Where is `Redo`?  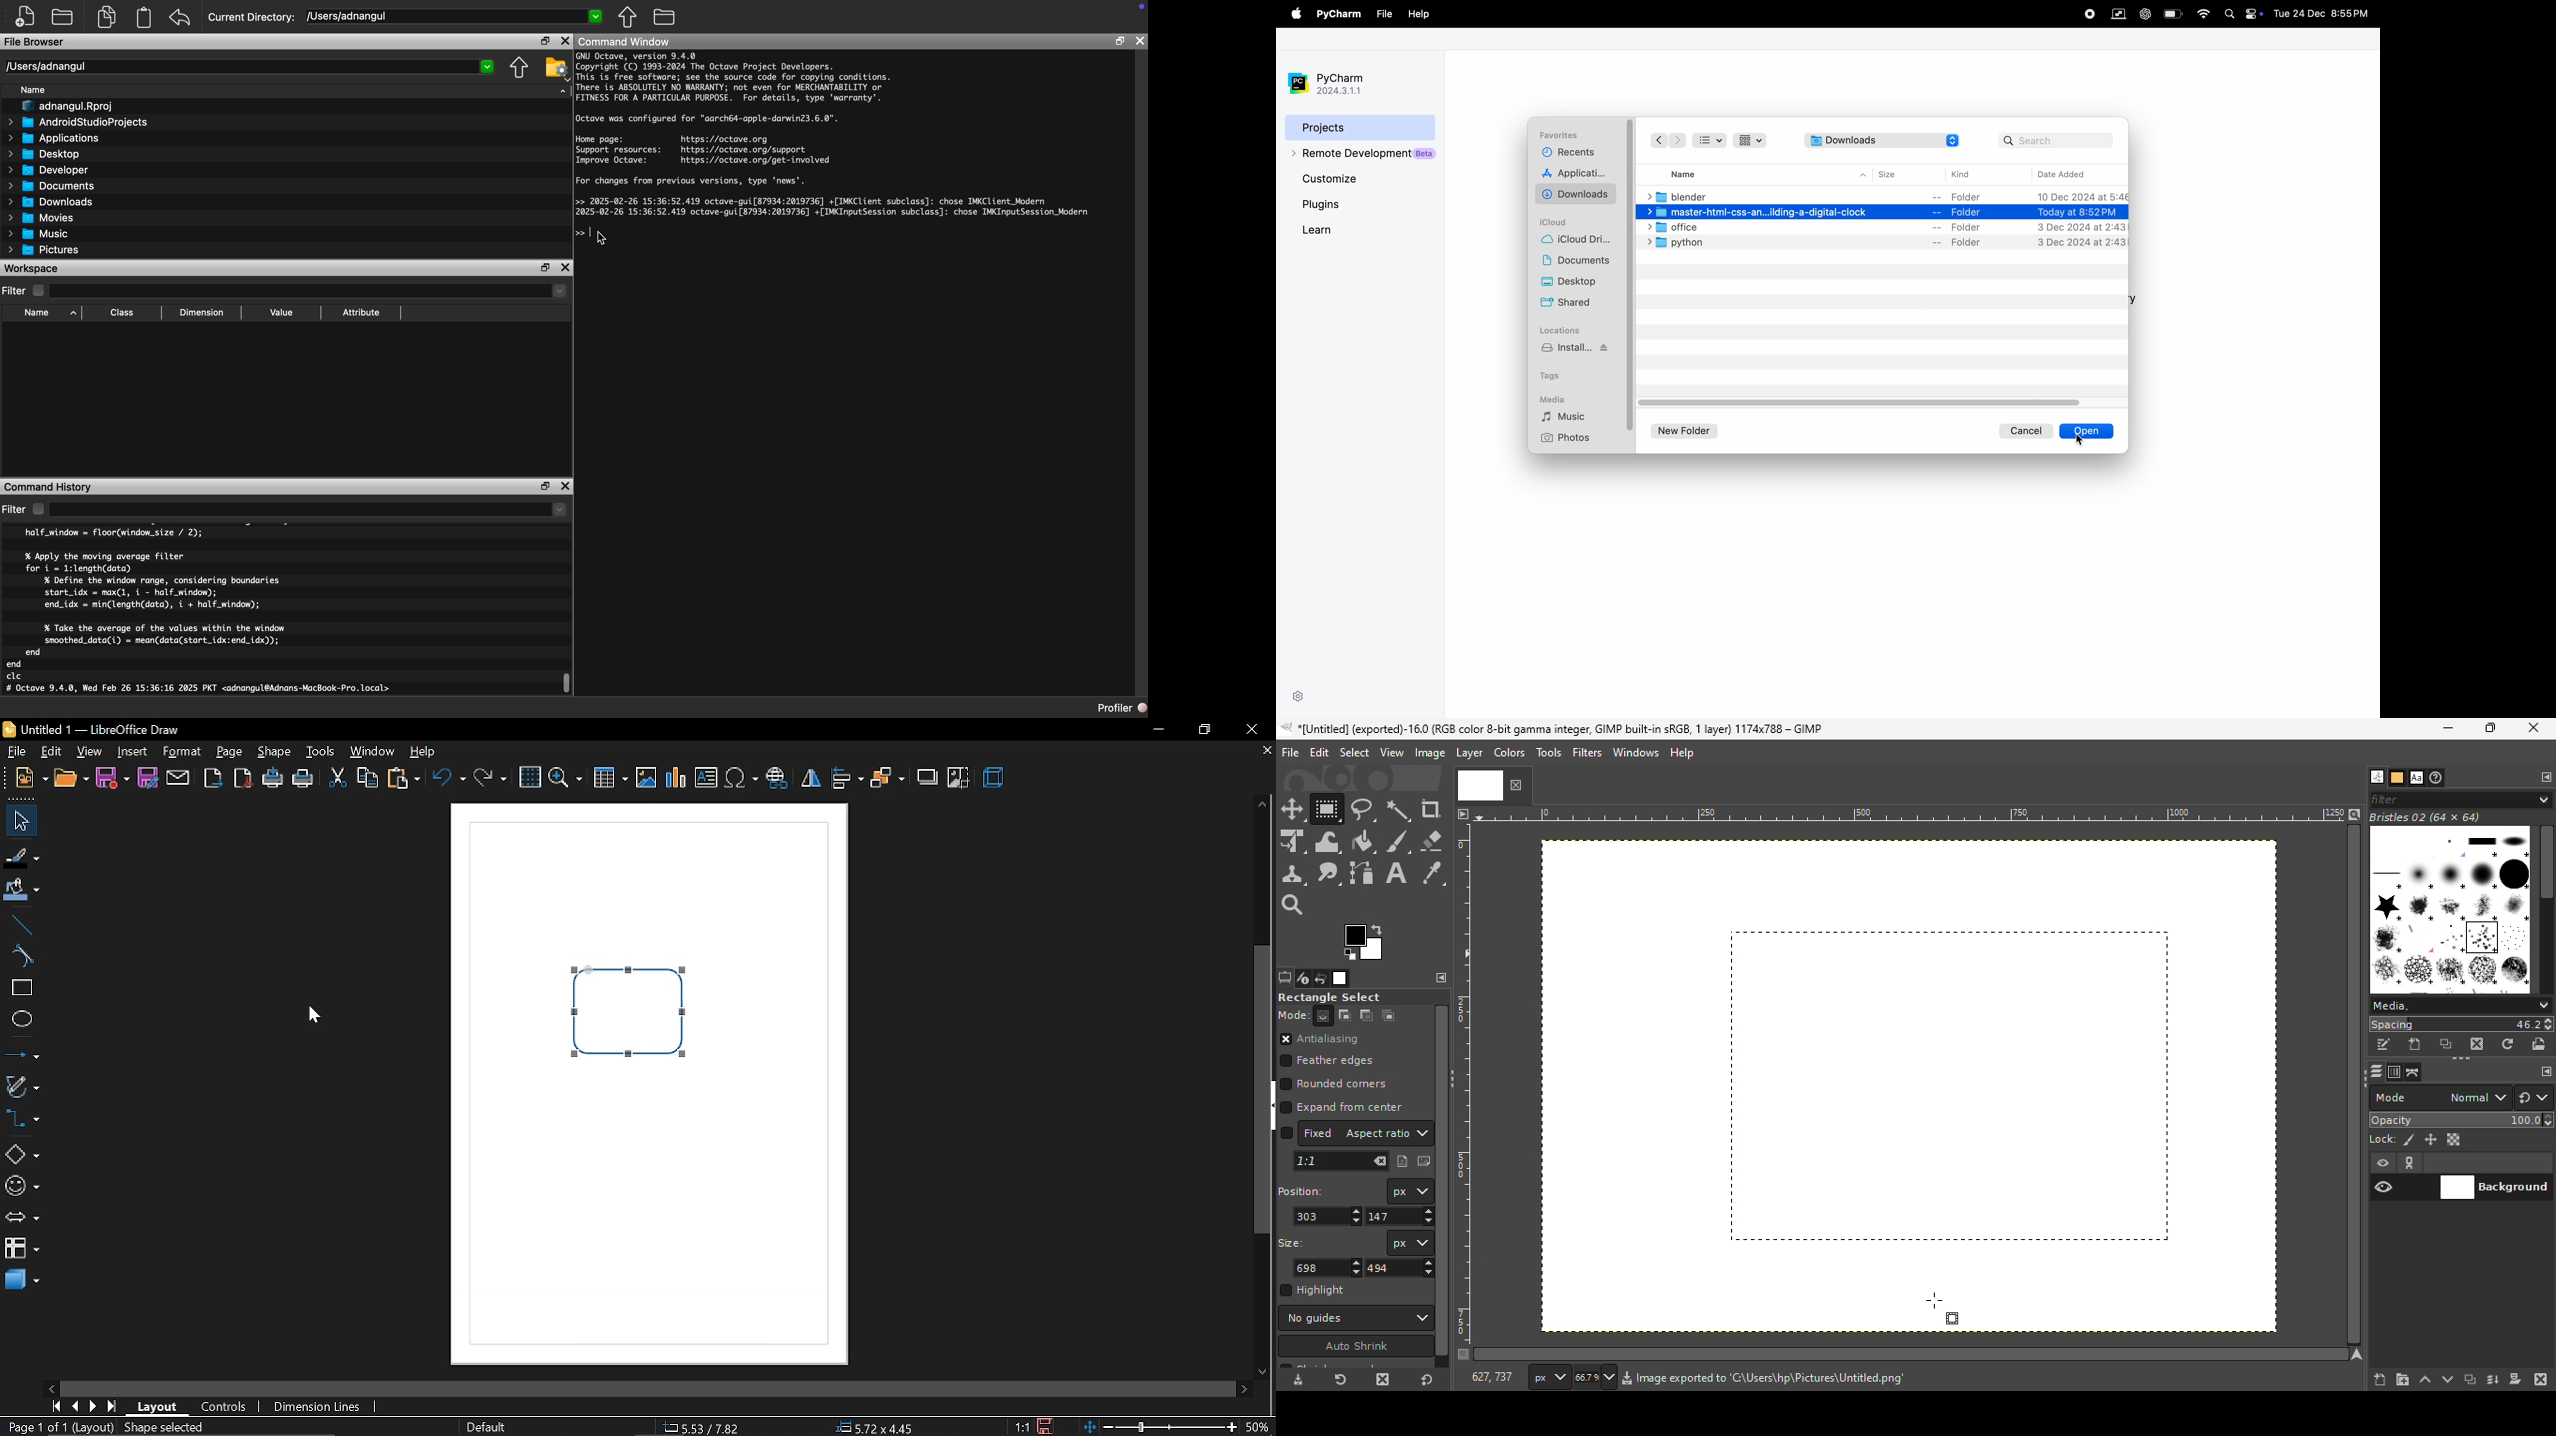
Redo is located at coordinates (182, 18).